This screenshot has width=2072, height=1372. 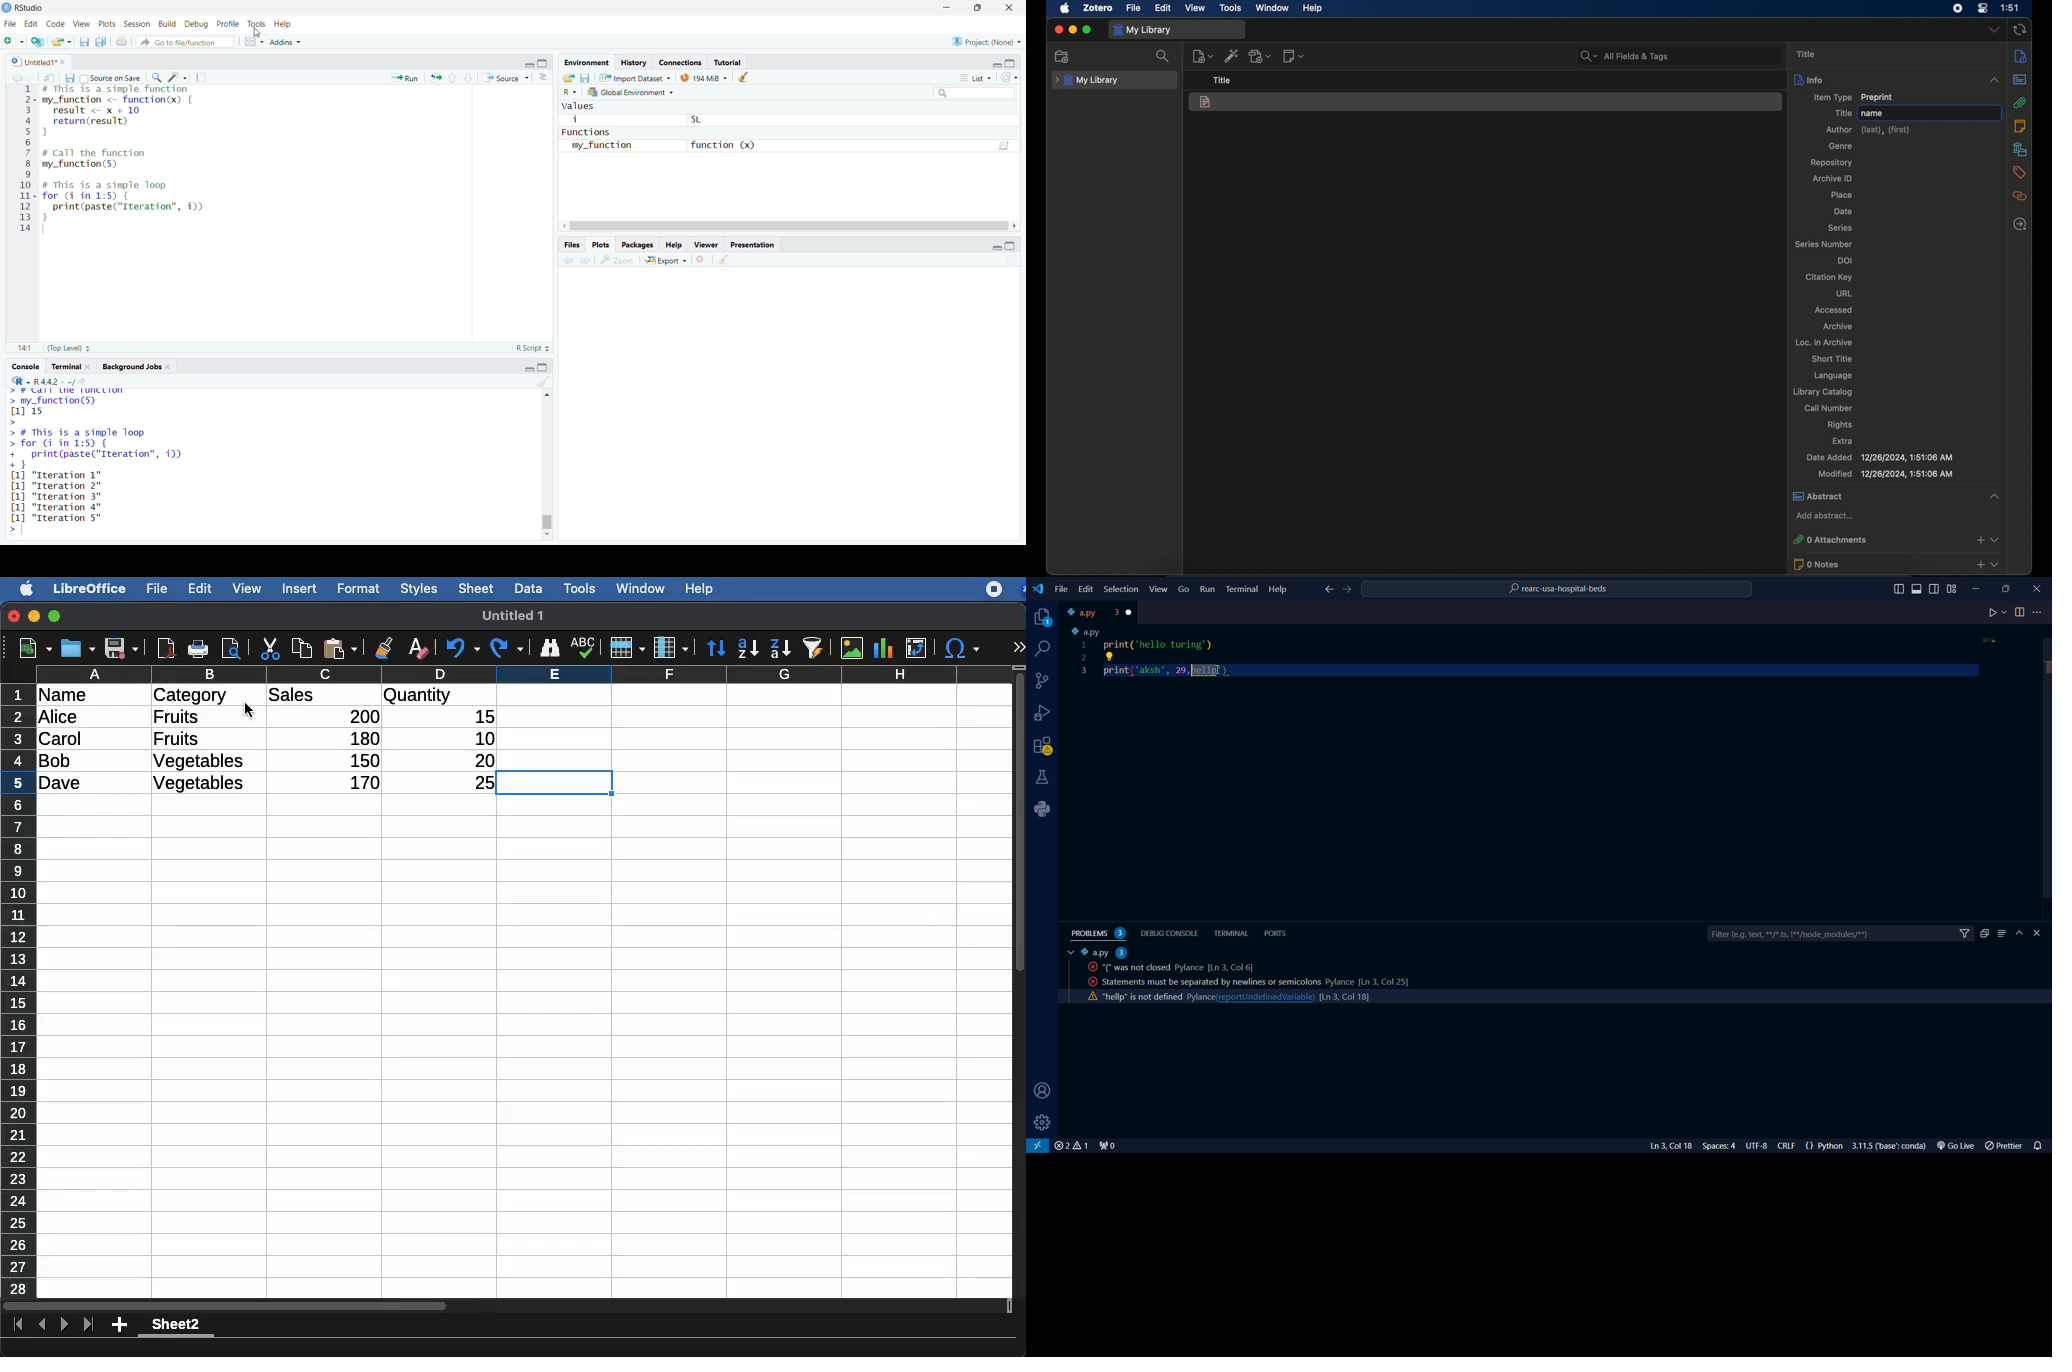 What do you see at coordinates (1278, 933) in the screenshot?
I see `ports` at bounding box center [1278, 933].